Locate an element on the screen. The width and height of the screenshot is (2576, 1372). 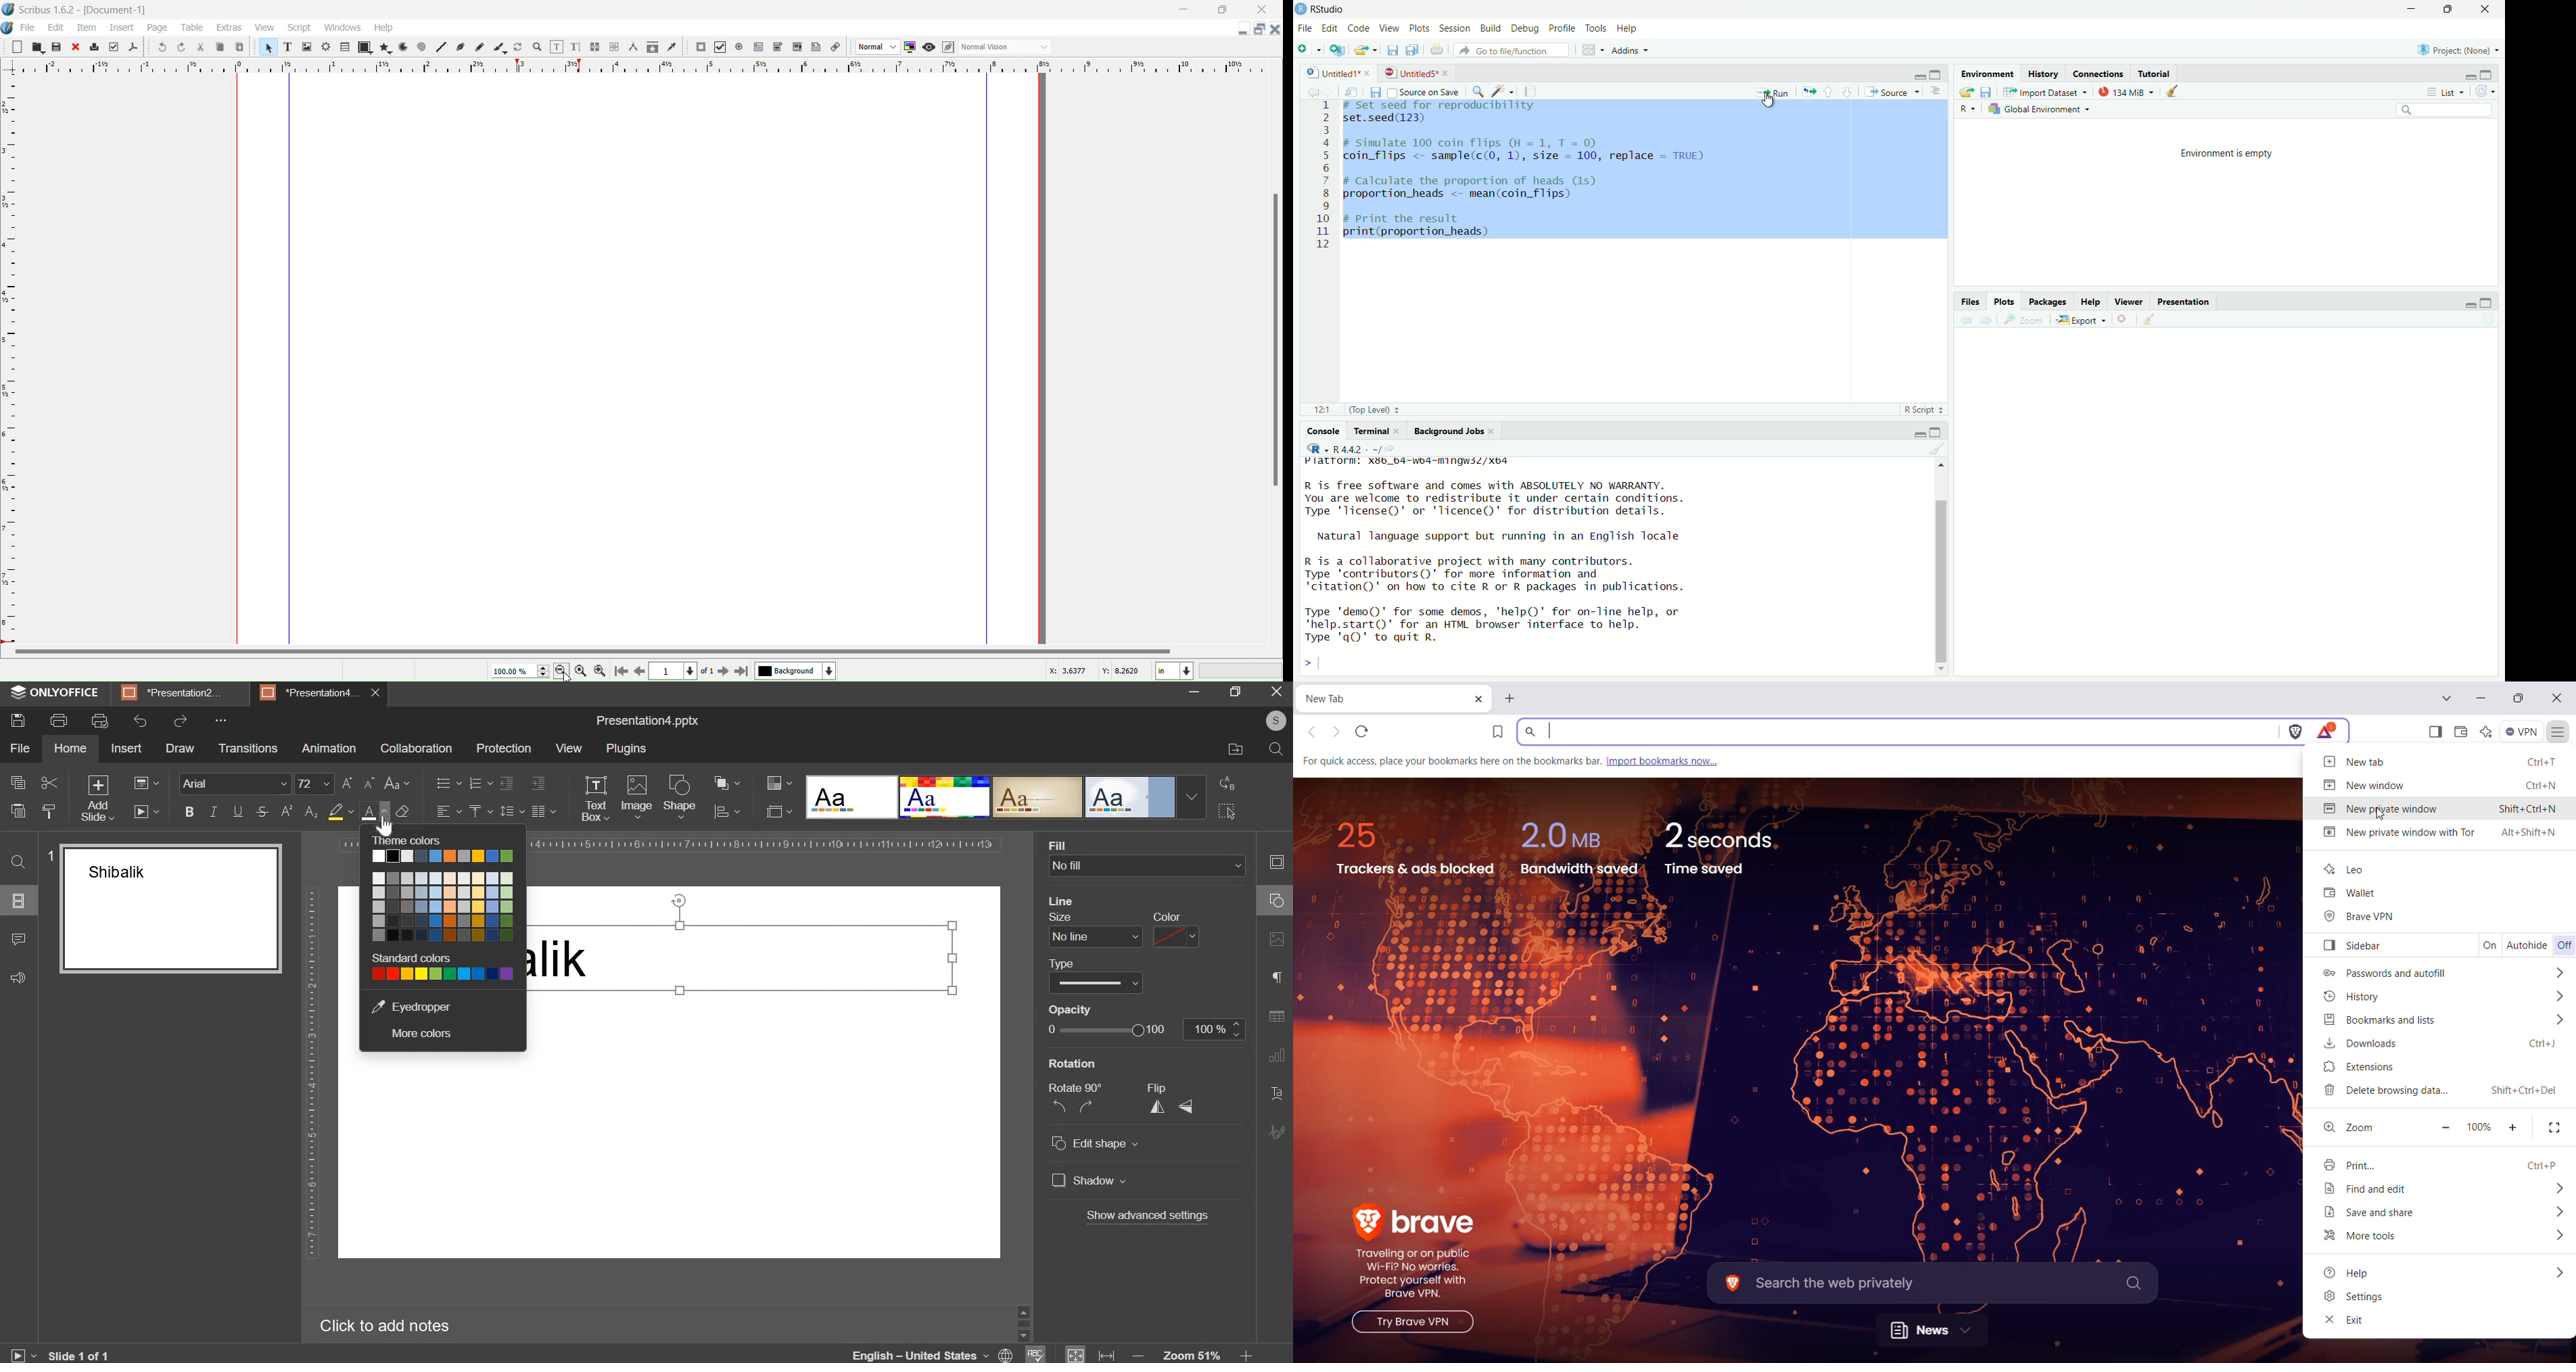
Save is located at coordinates (56, 47).